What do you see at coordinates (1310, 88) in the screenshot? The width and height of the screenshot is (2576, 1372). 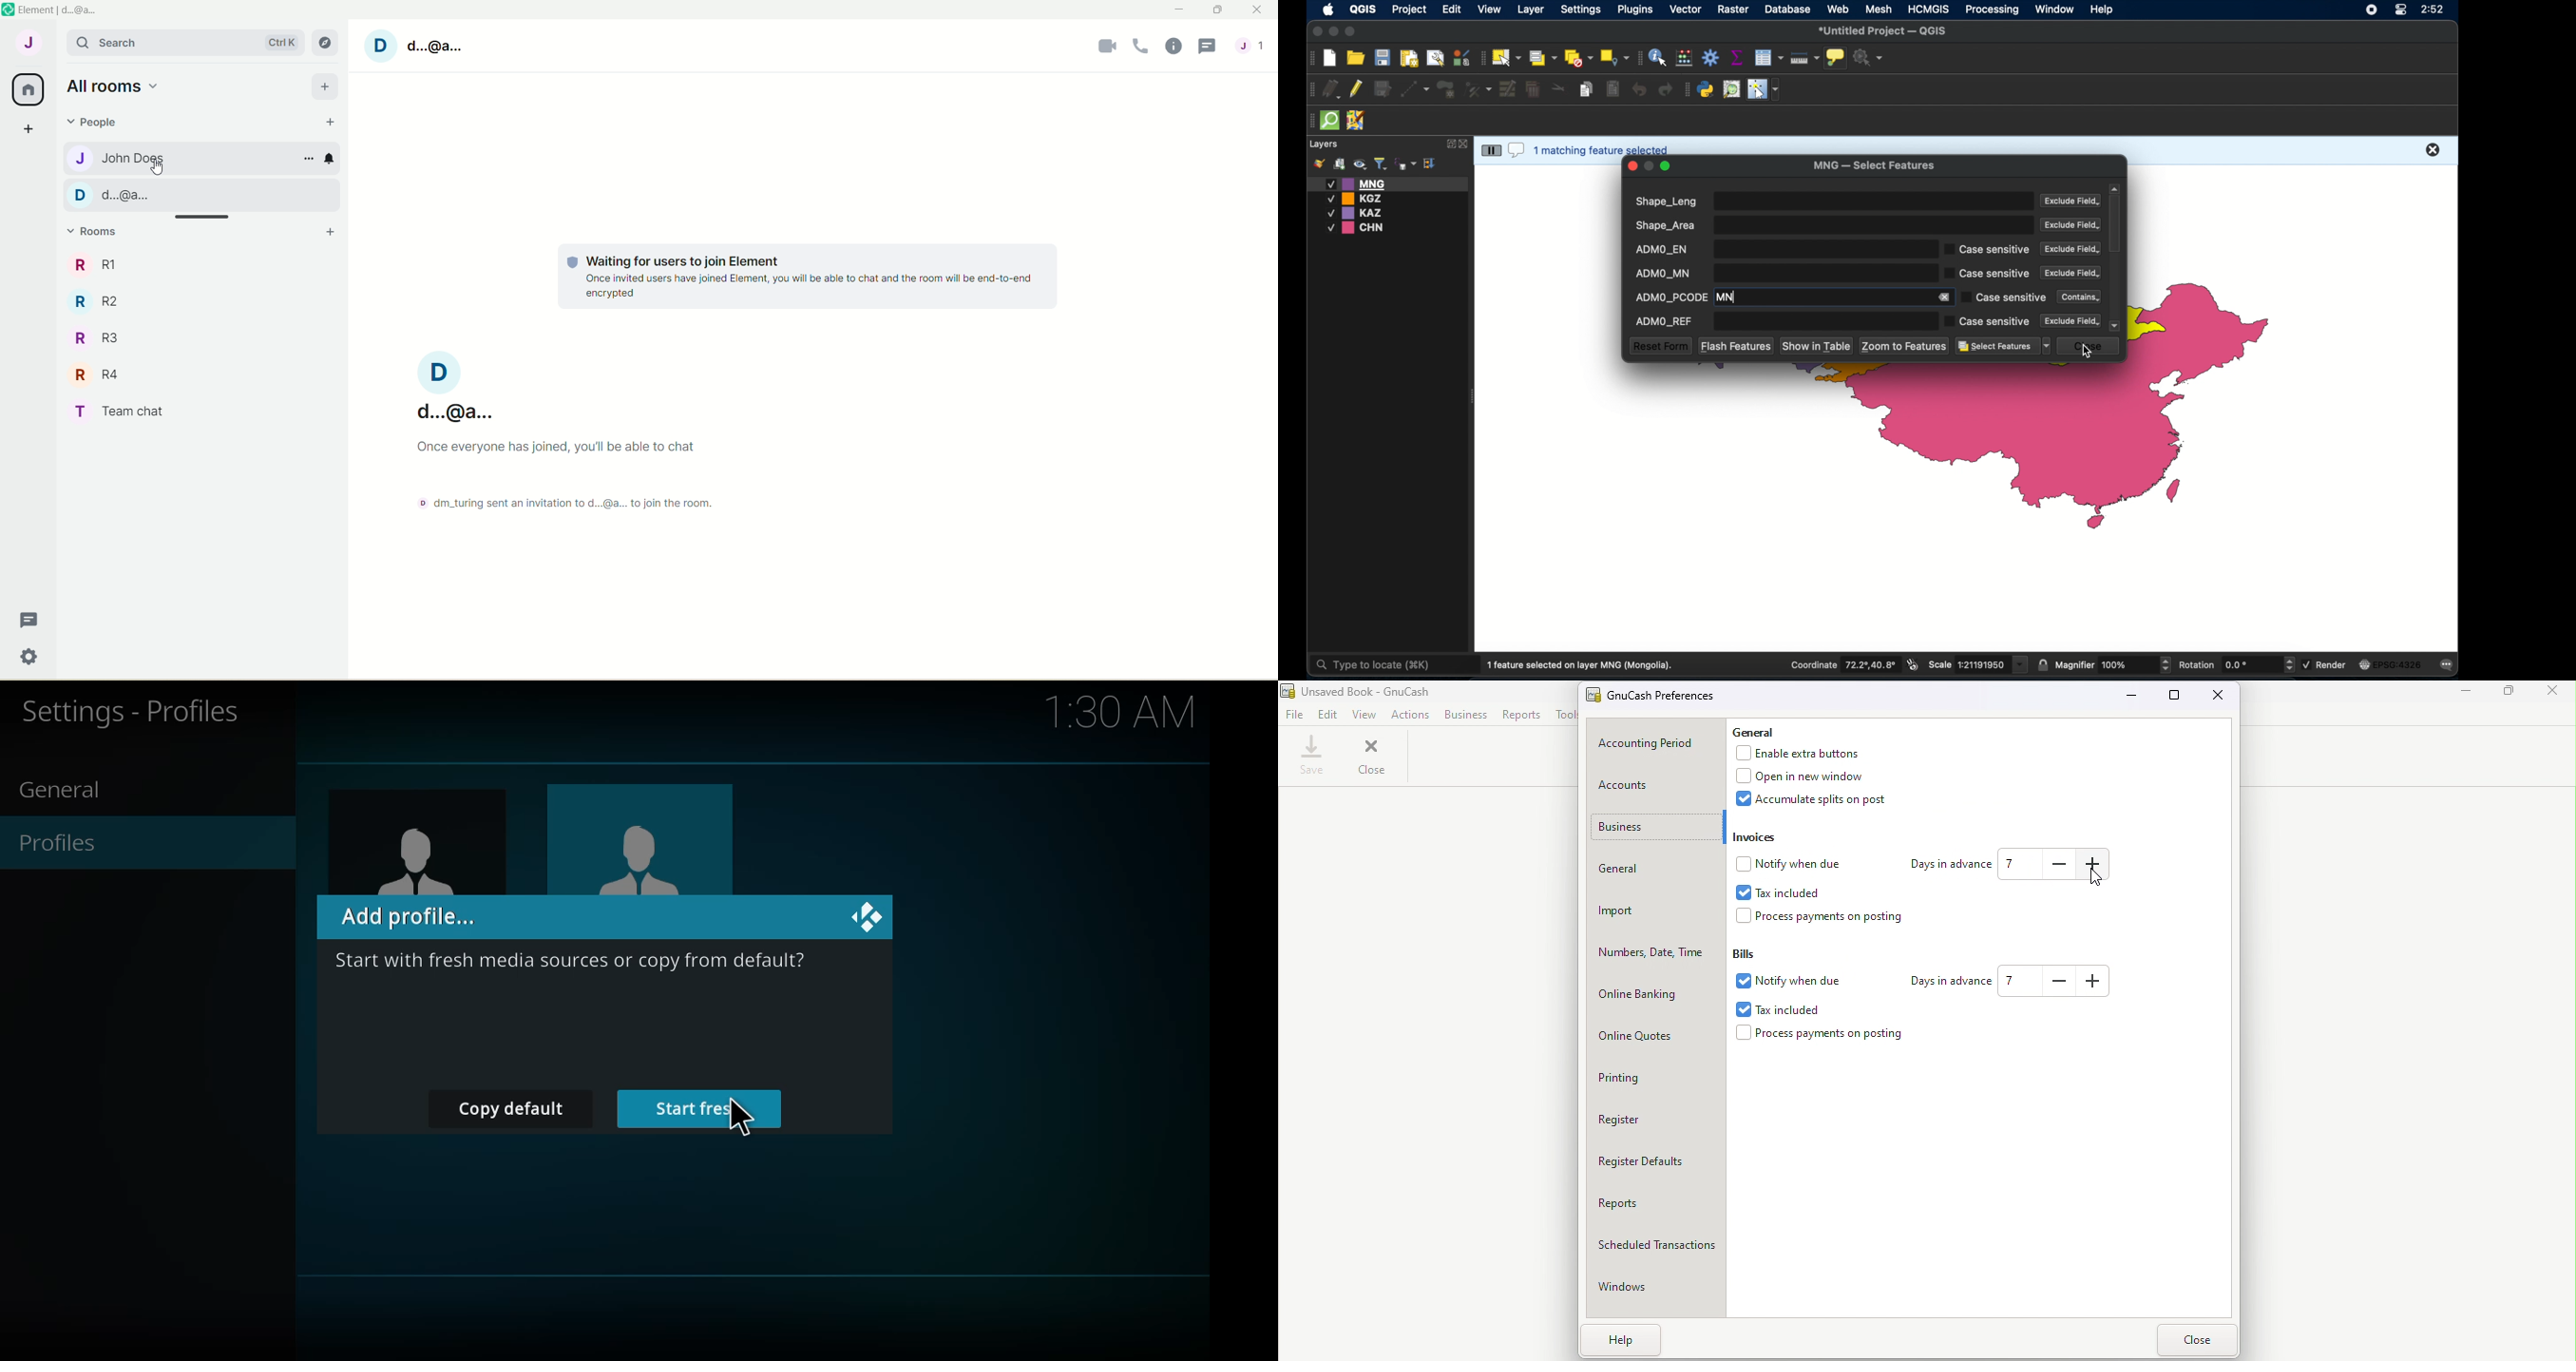 I see `drag handle` at bounding box center [1310, 88].